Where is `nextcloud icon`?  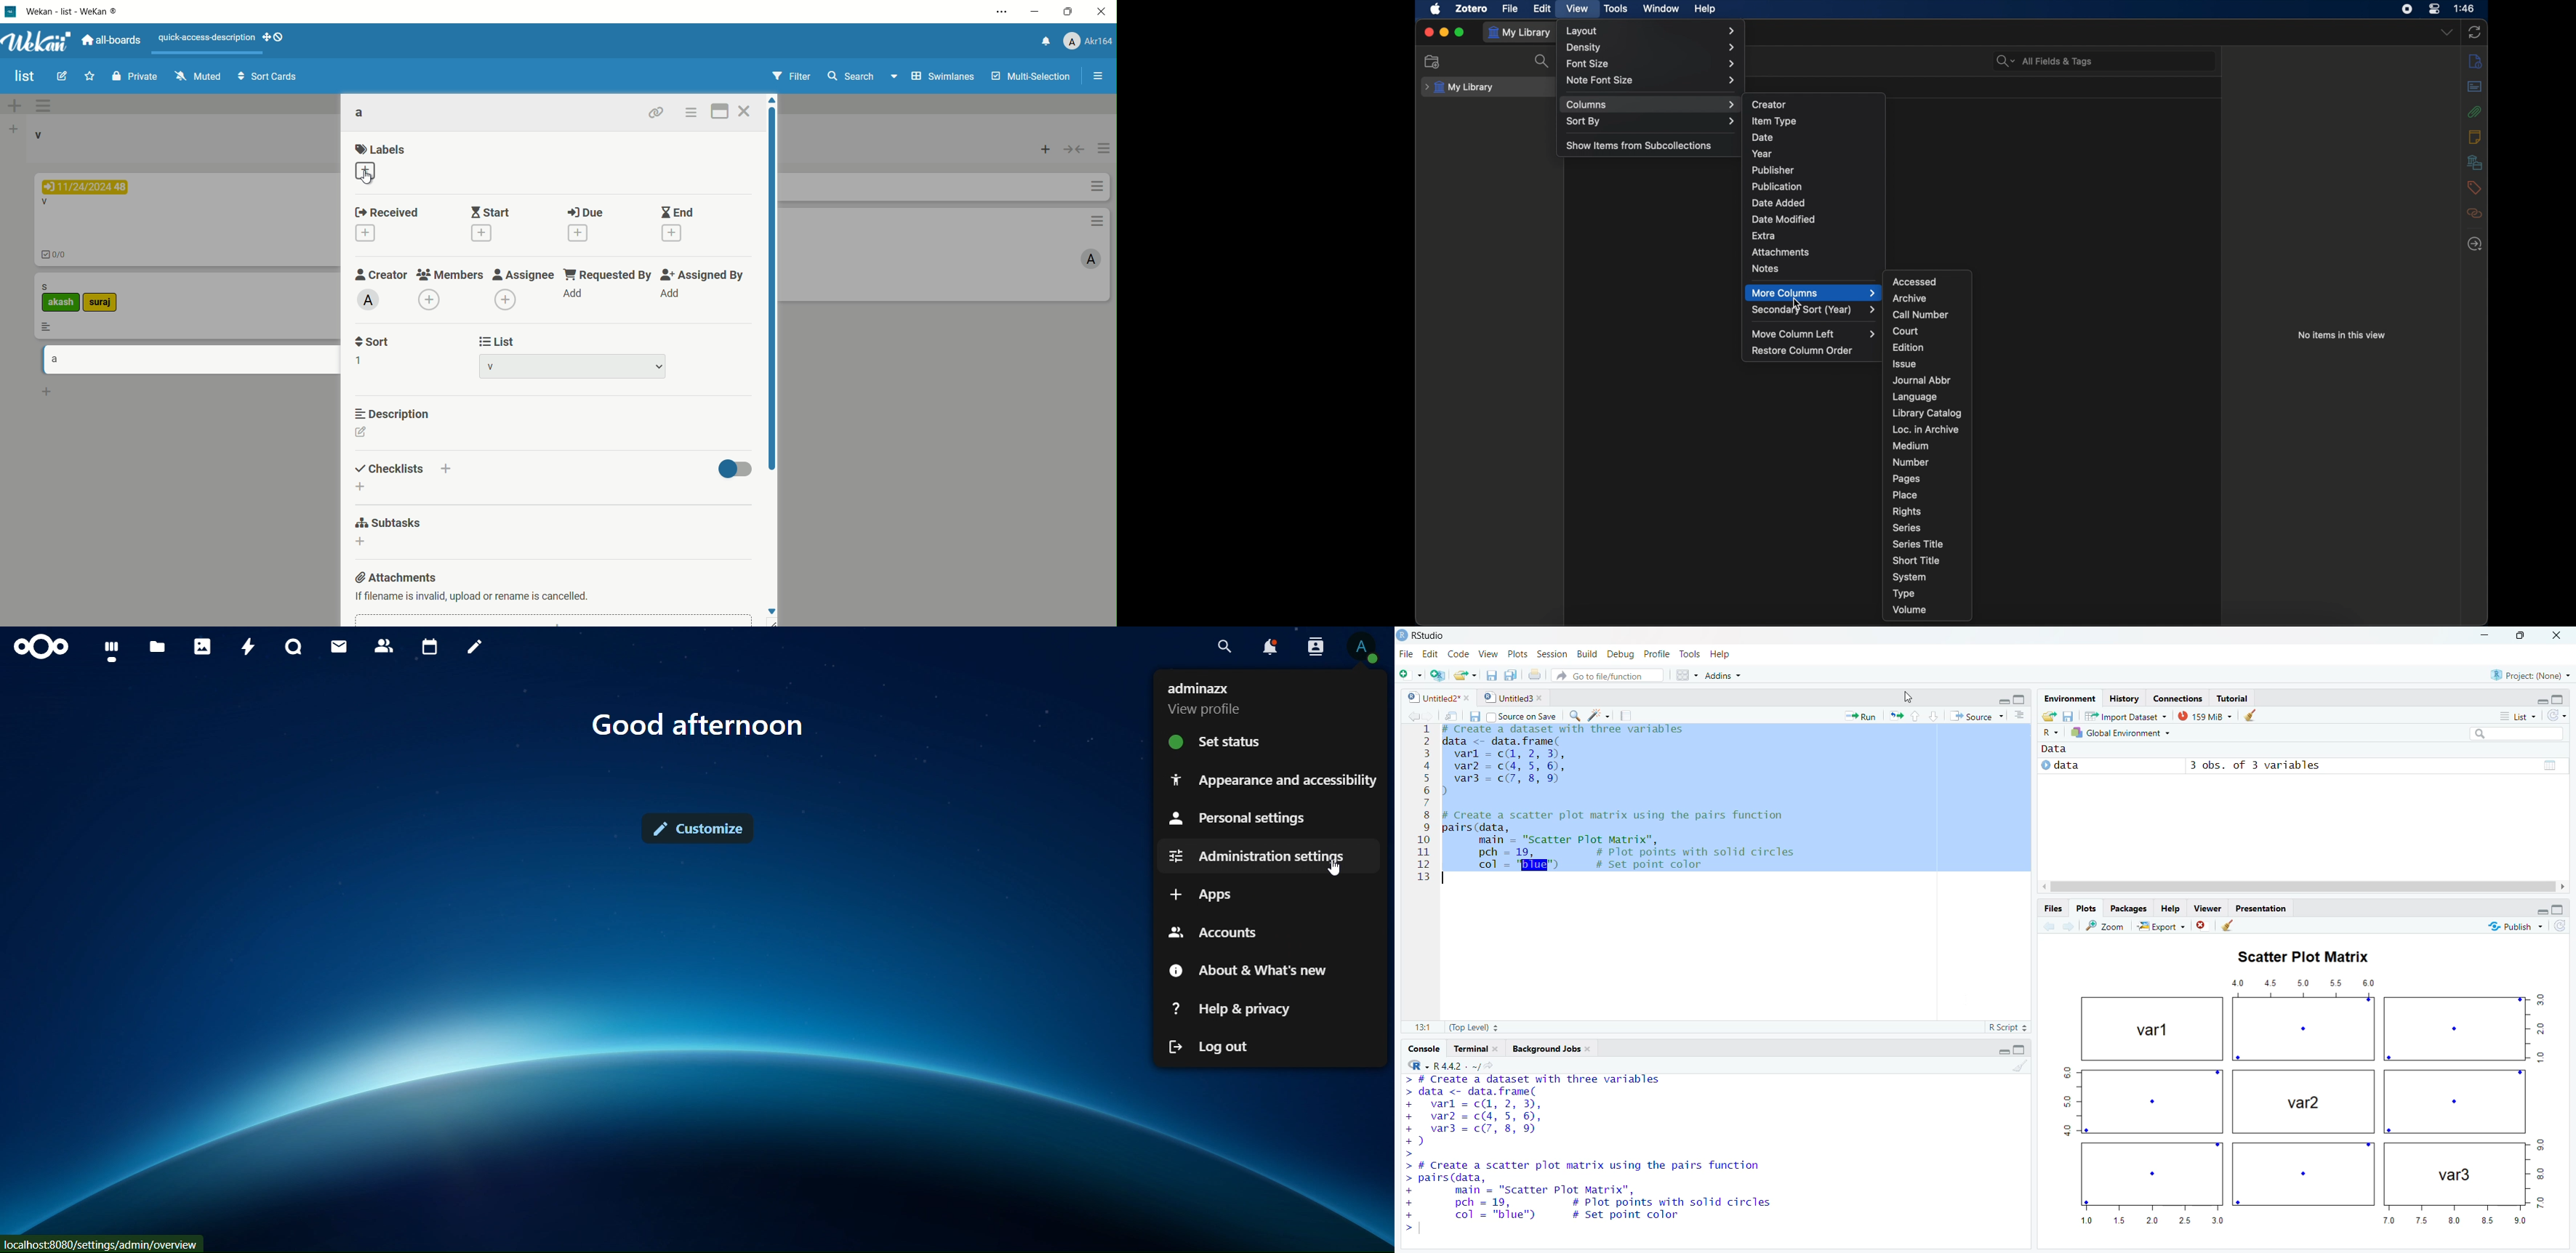
nextcloud icon is located at coordinates (40, 647).